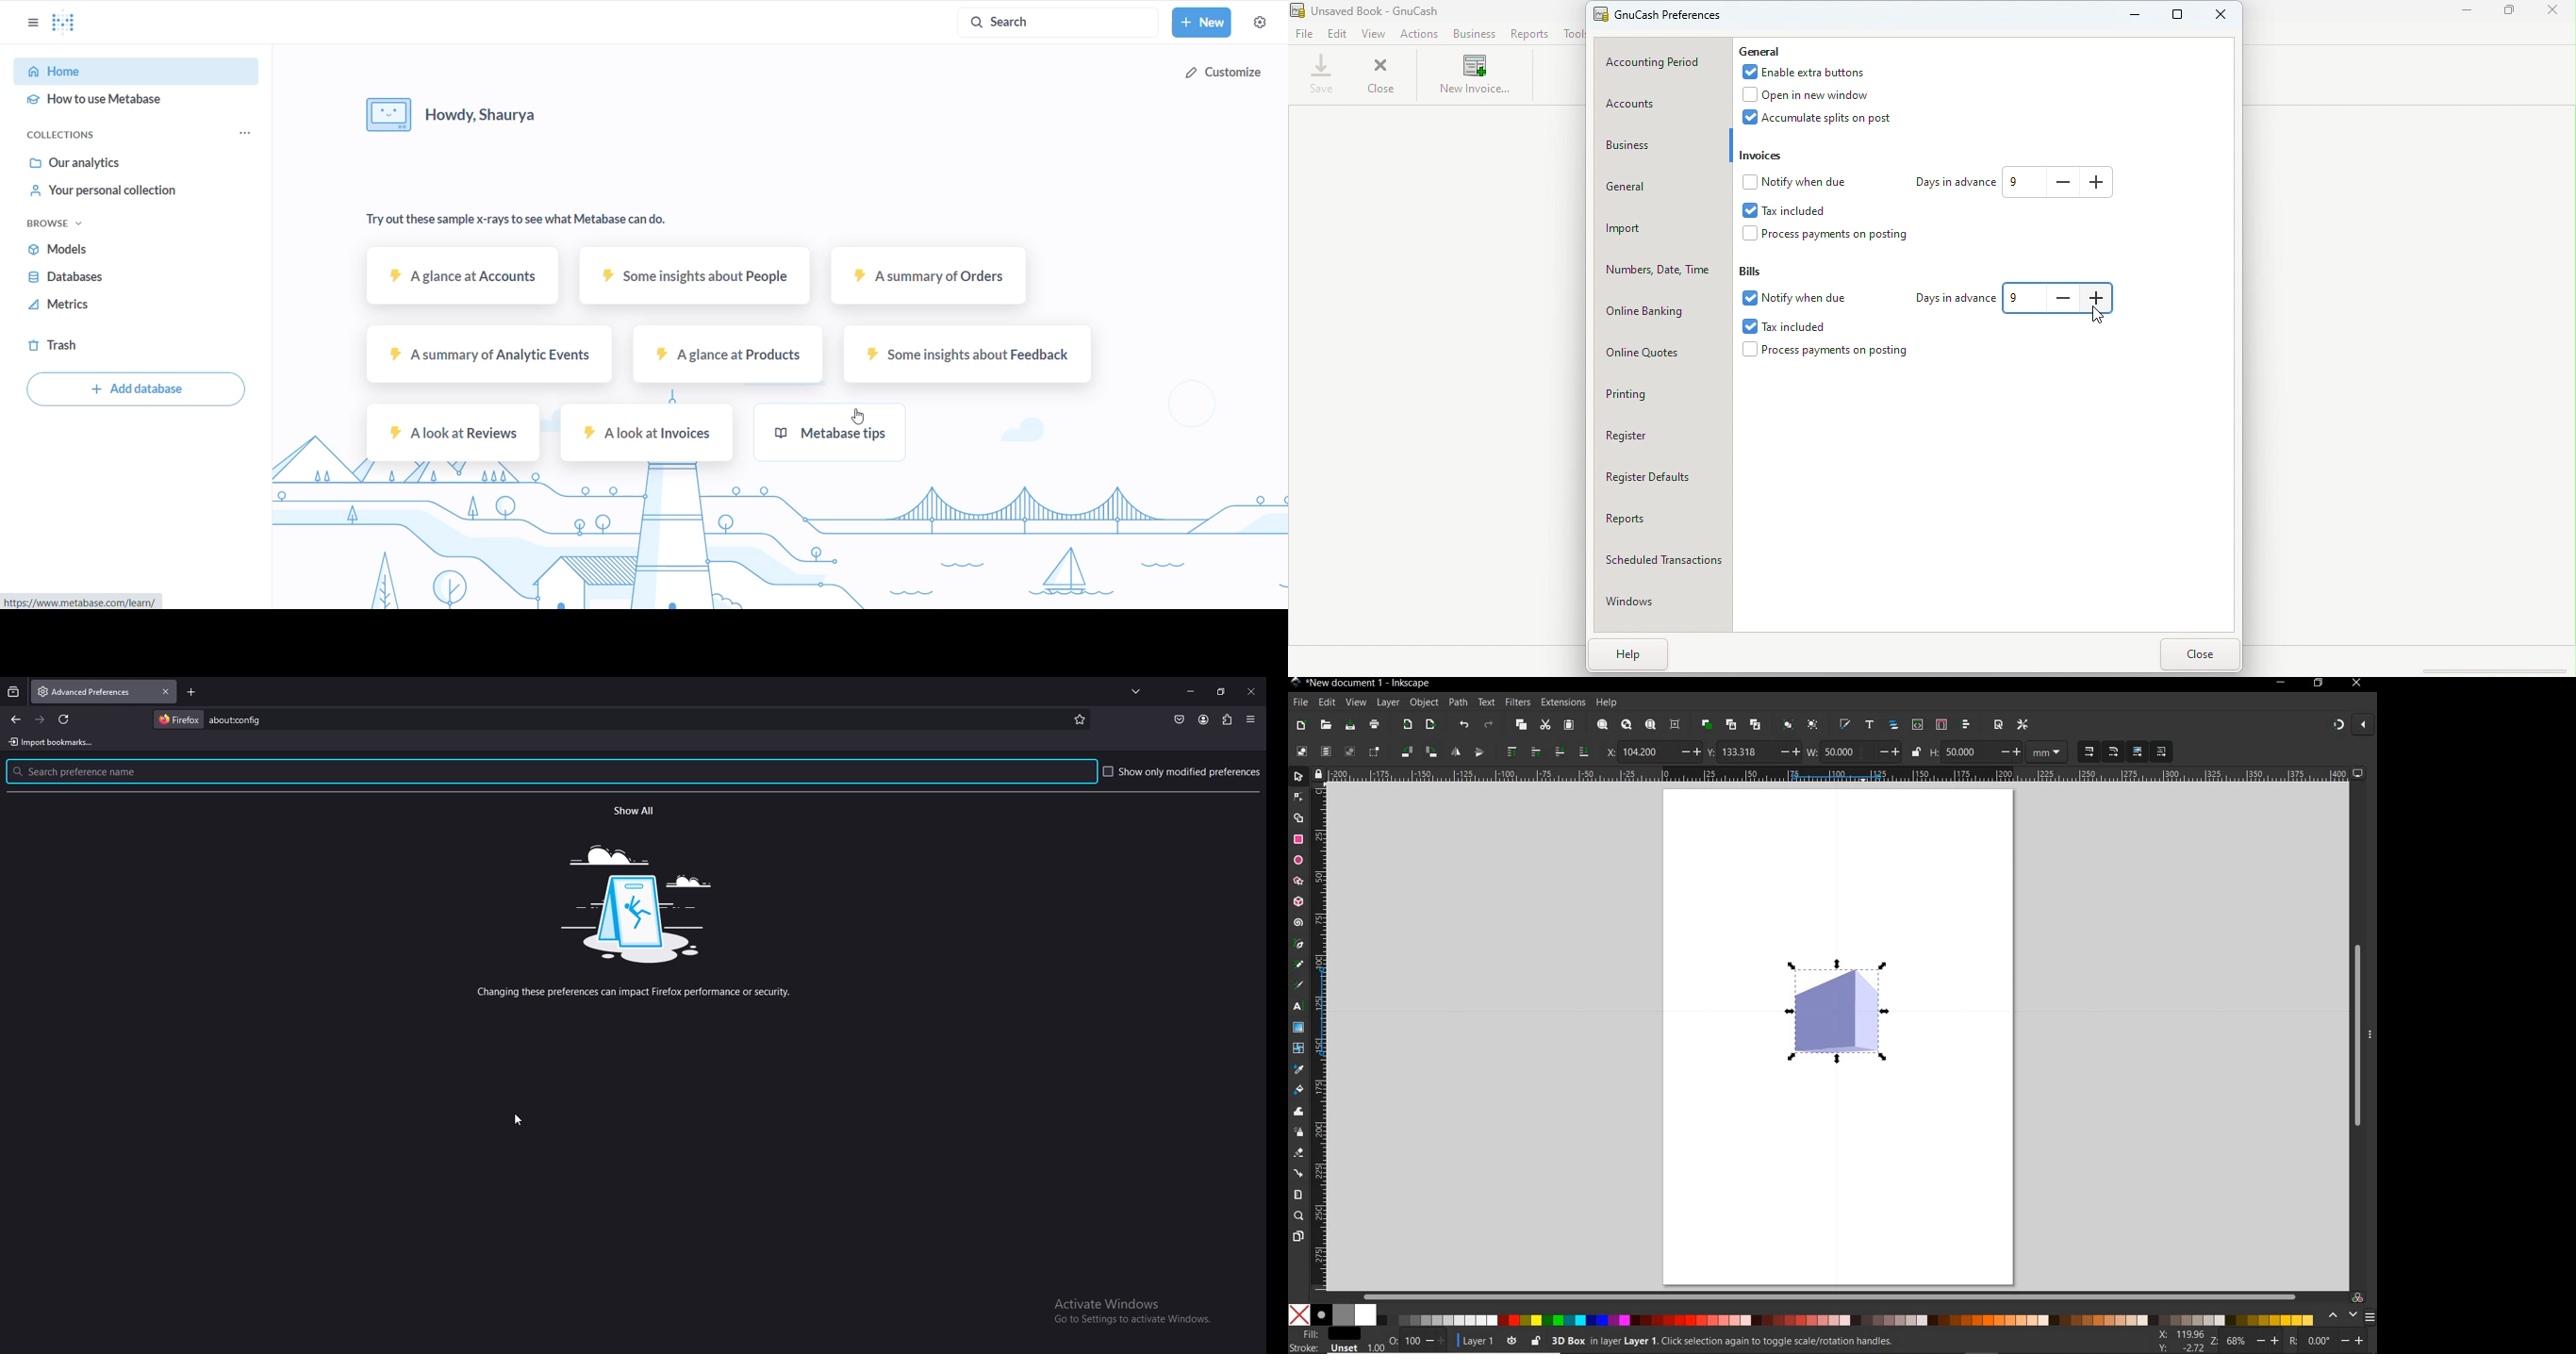 The image size is (2576, 1372). What do you see at coordinates (1798, 183) in the screenshot?
I see `Notify when due` at bounding box center [1798, 183].